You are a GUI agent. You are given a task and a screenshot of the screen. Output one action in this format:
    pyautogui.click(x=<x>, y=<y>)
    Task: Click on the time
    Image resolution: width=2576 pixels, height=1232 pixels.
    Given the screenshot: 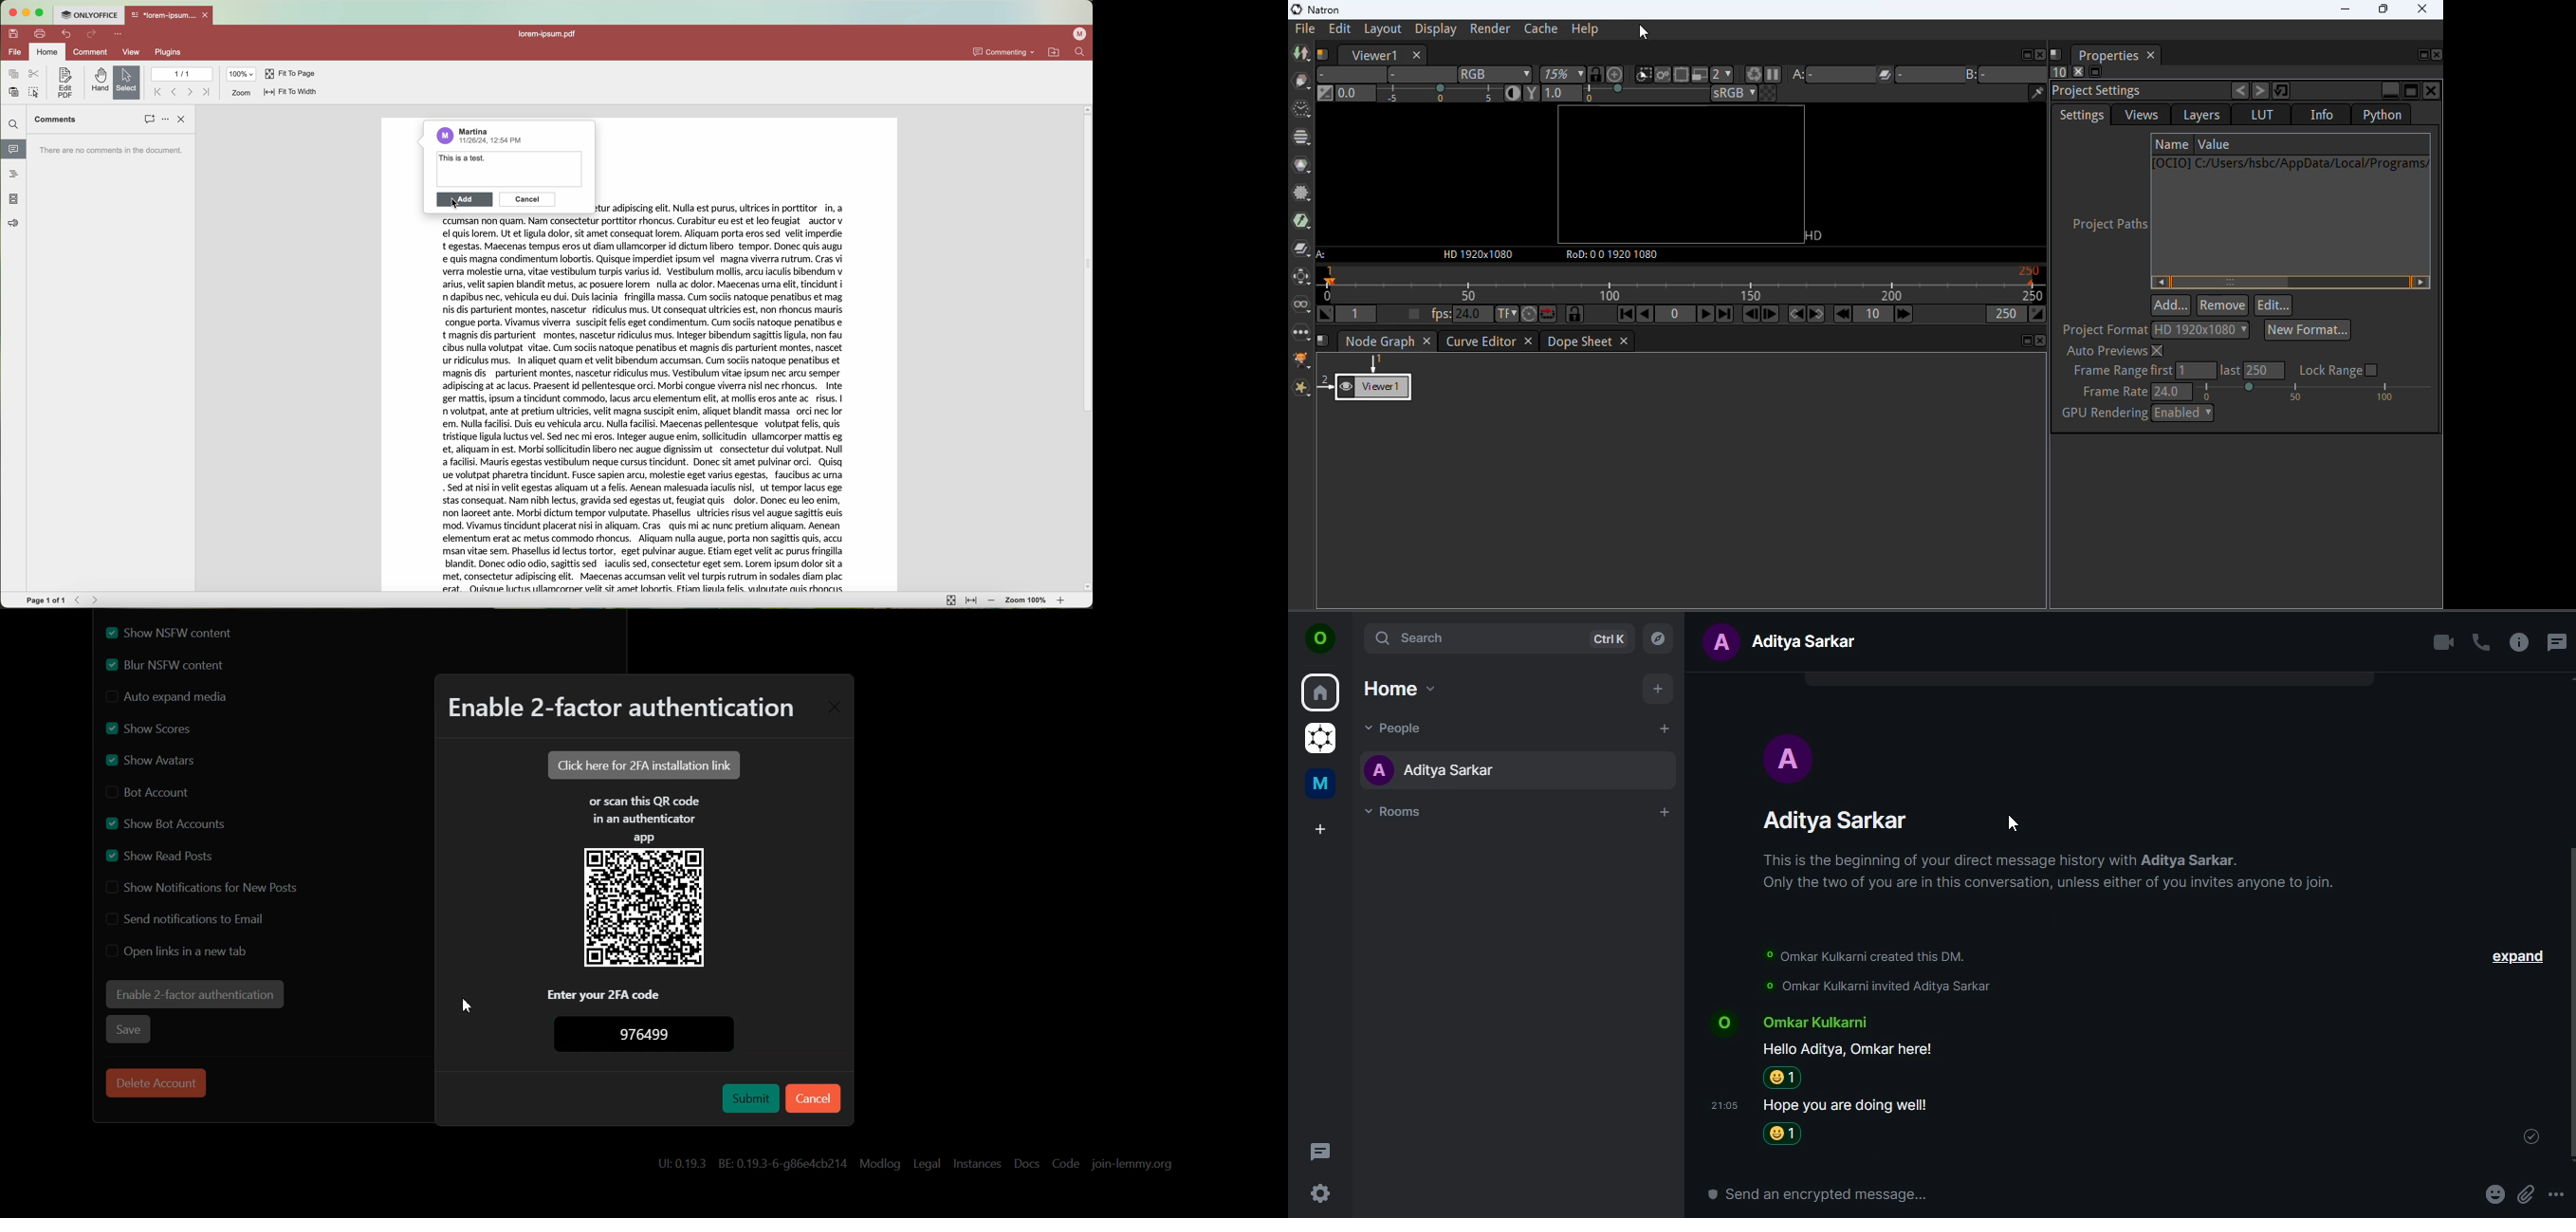 What is the action you would take?
    pyautogui.click(x=1725, y=1107)
    